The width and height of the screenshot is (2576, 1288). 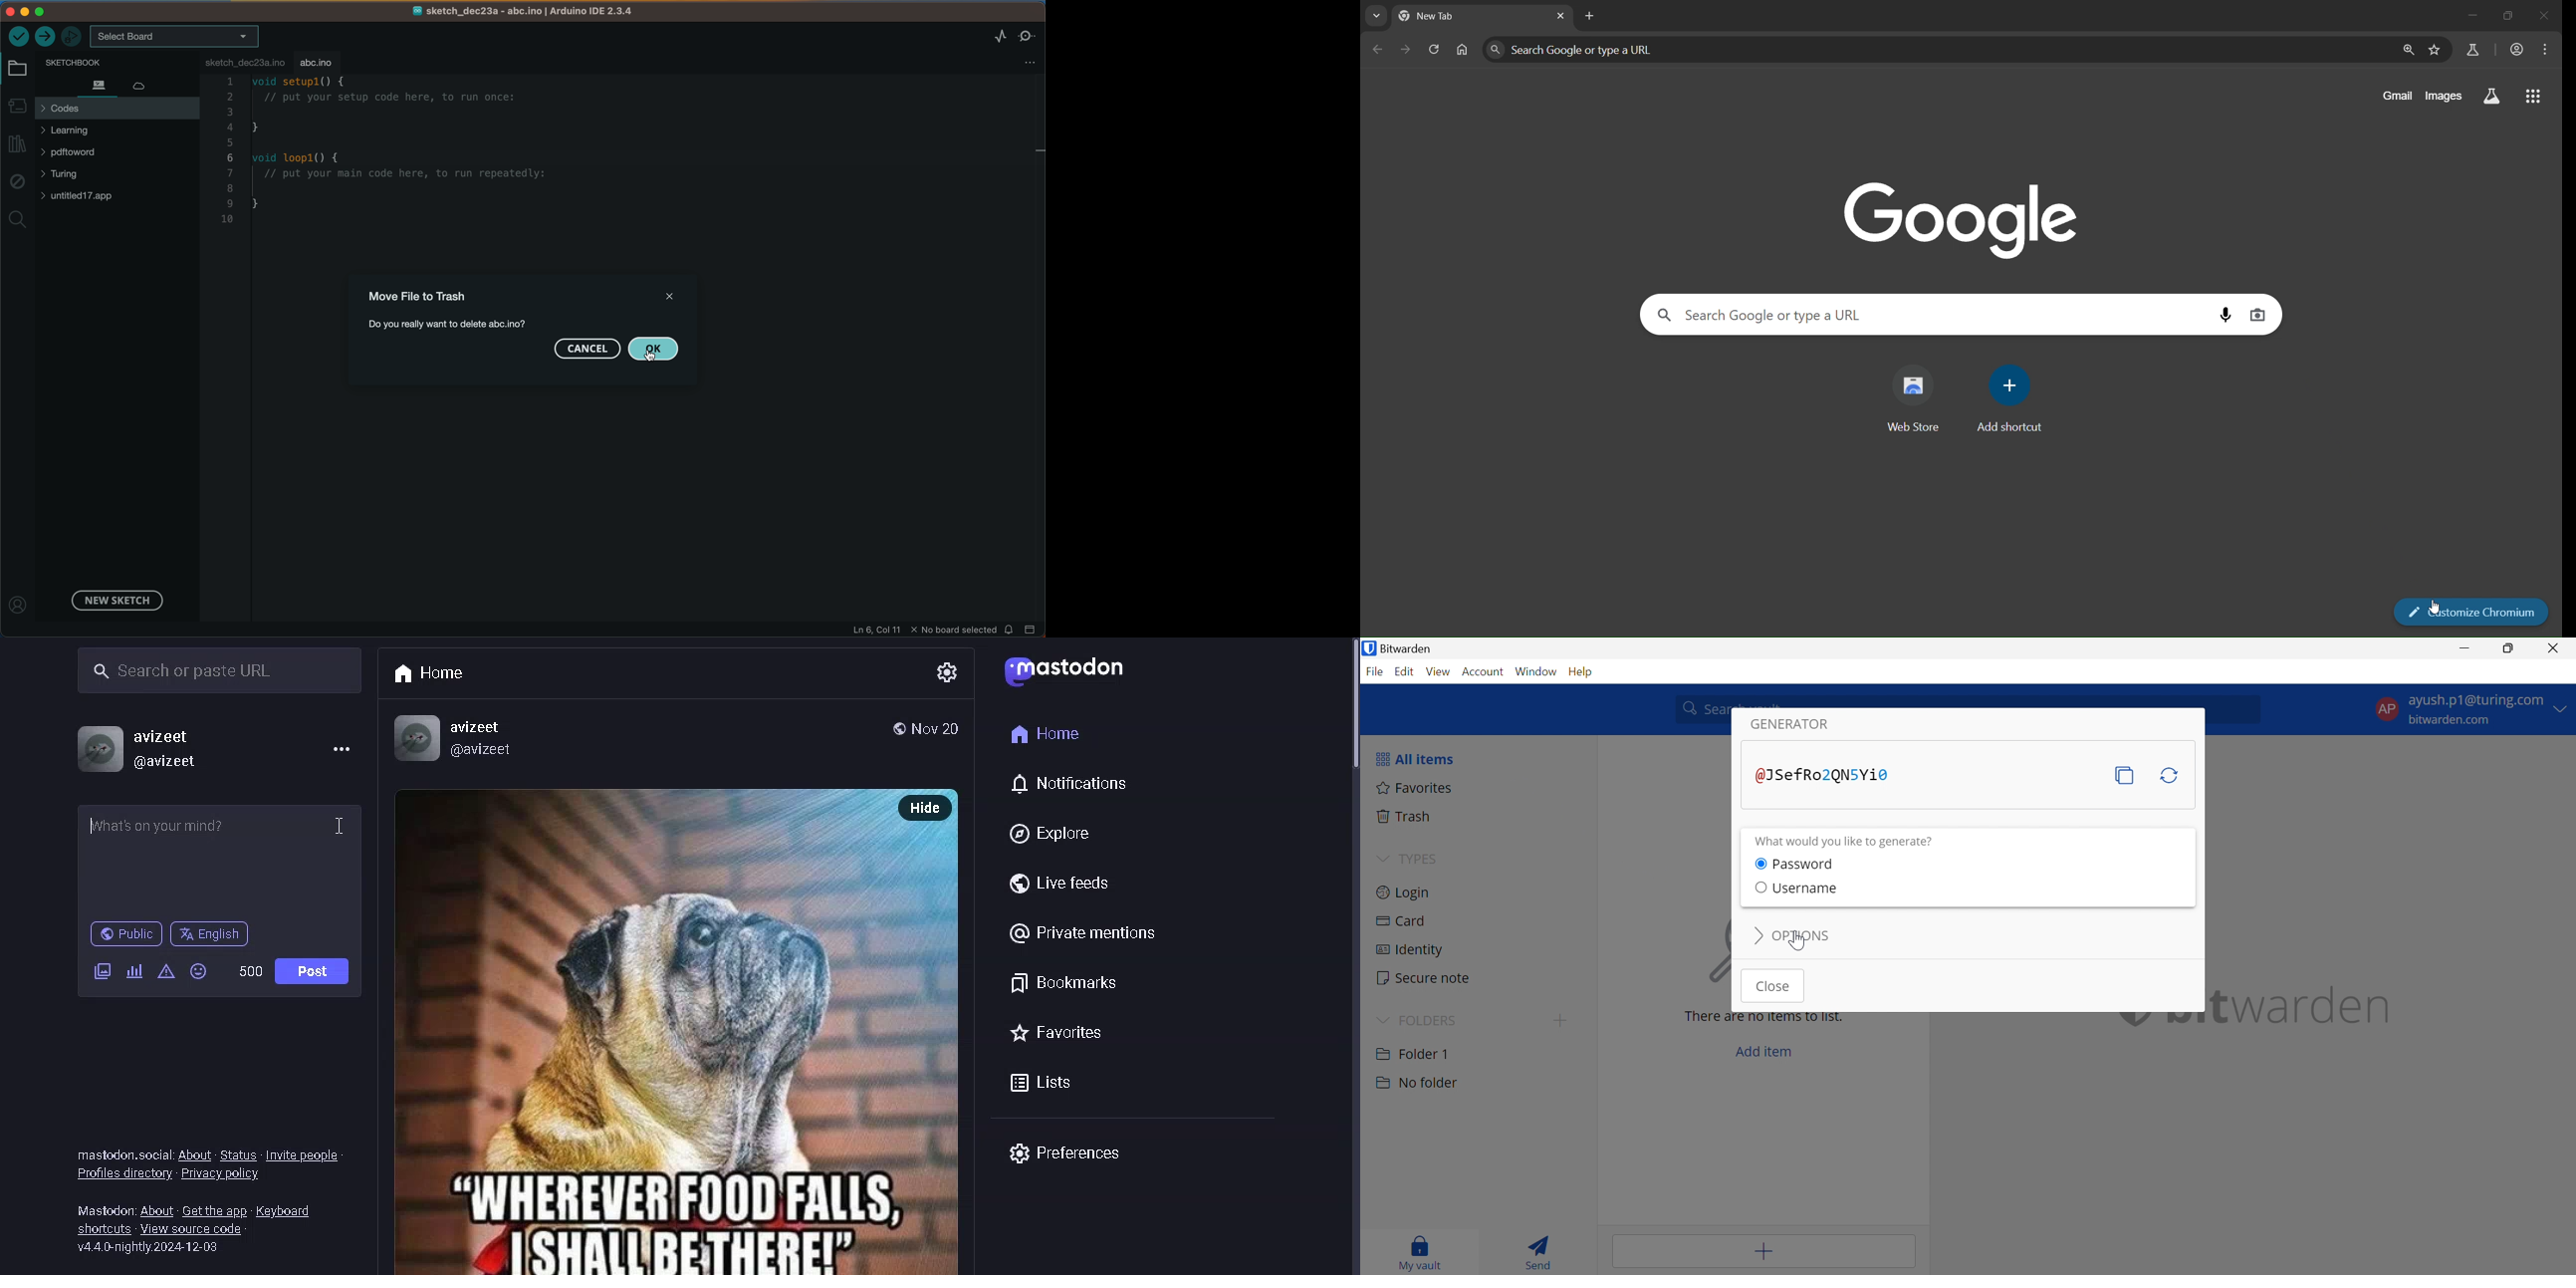 What do you see at coordinates (1564, 1020) in the screenshot?
I see `Add folder` at bounding box center [1564, 1020].